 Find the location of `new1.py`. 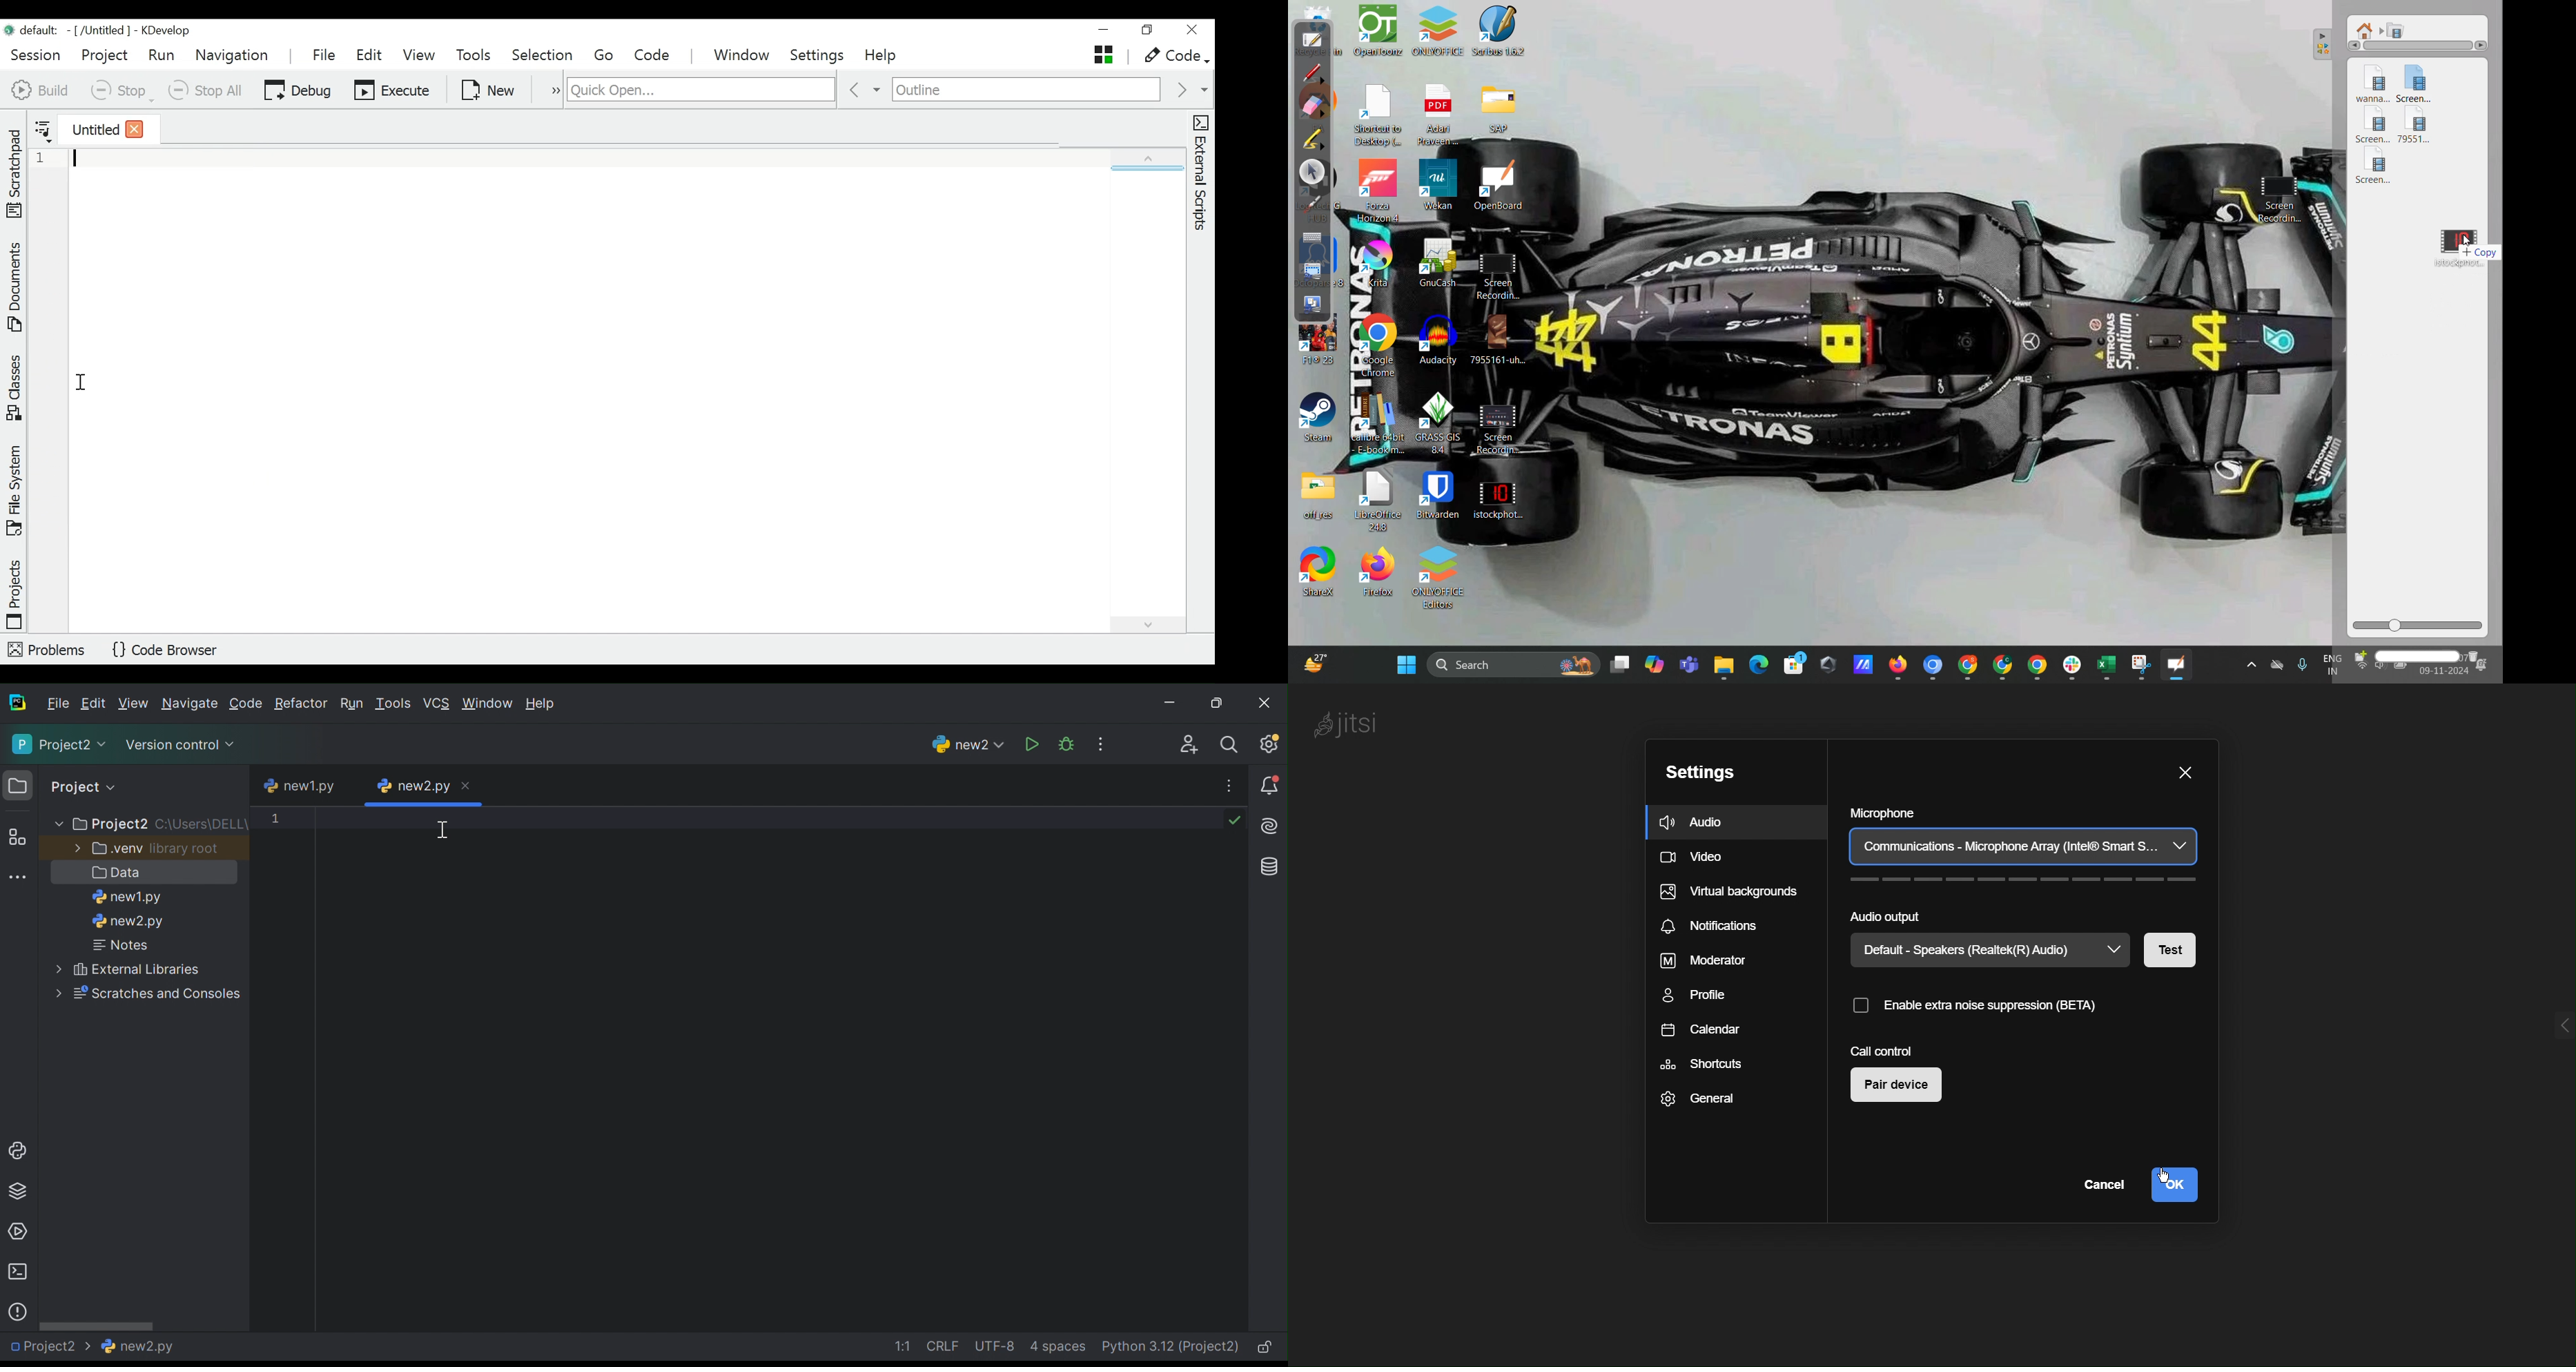

new1.py is located at coordinates (130, 897).